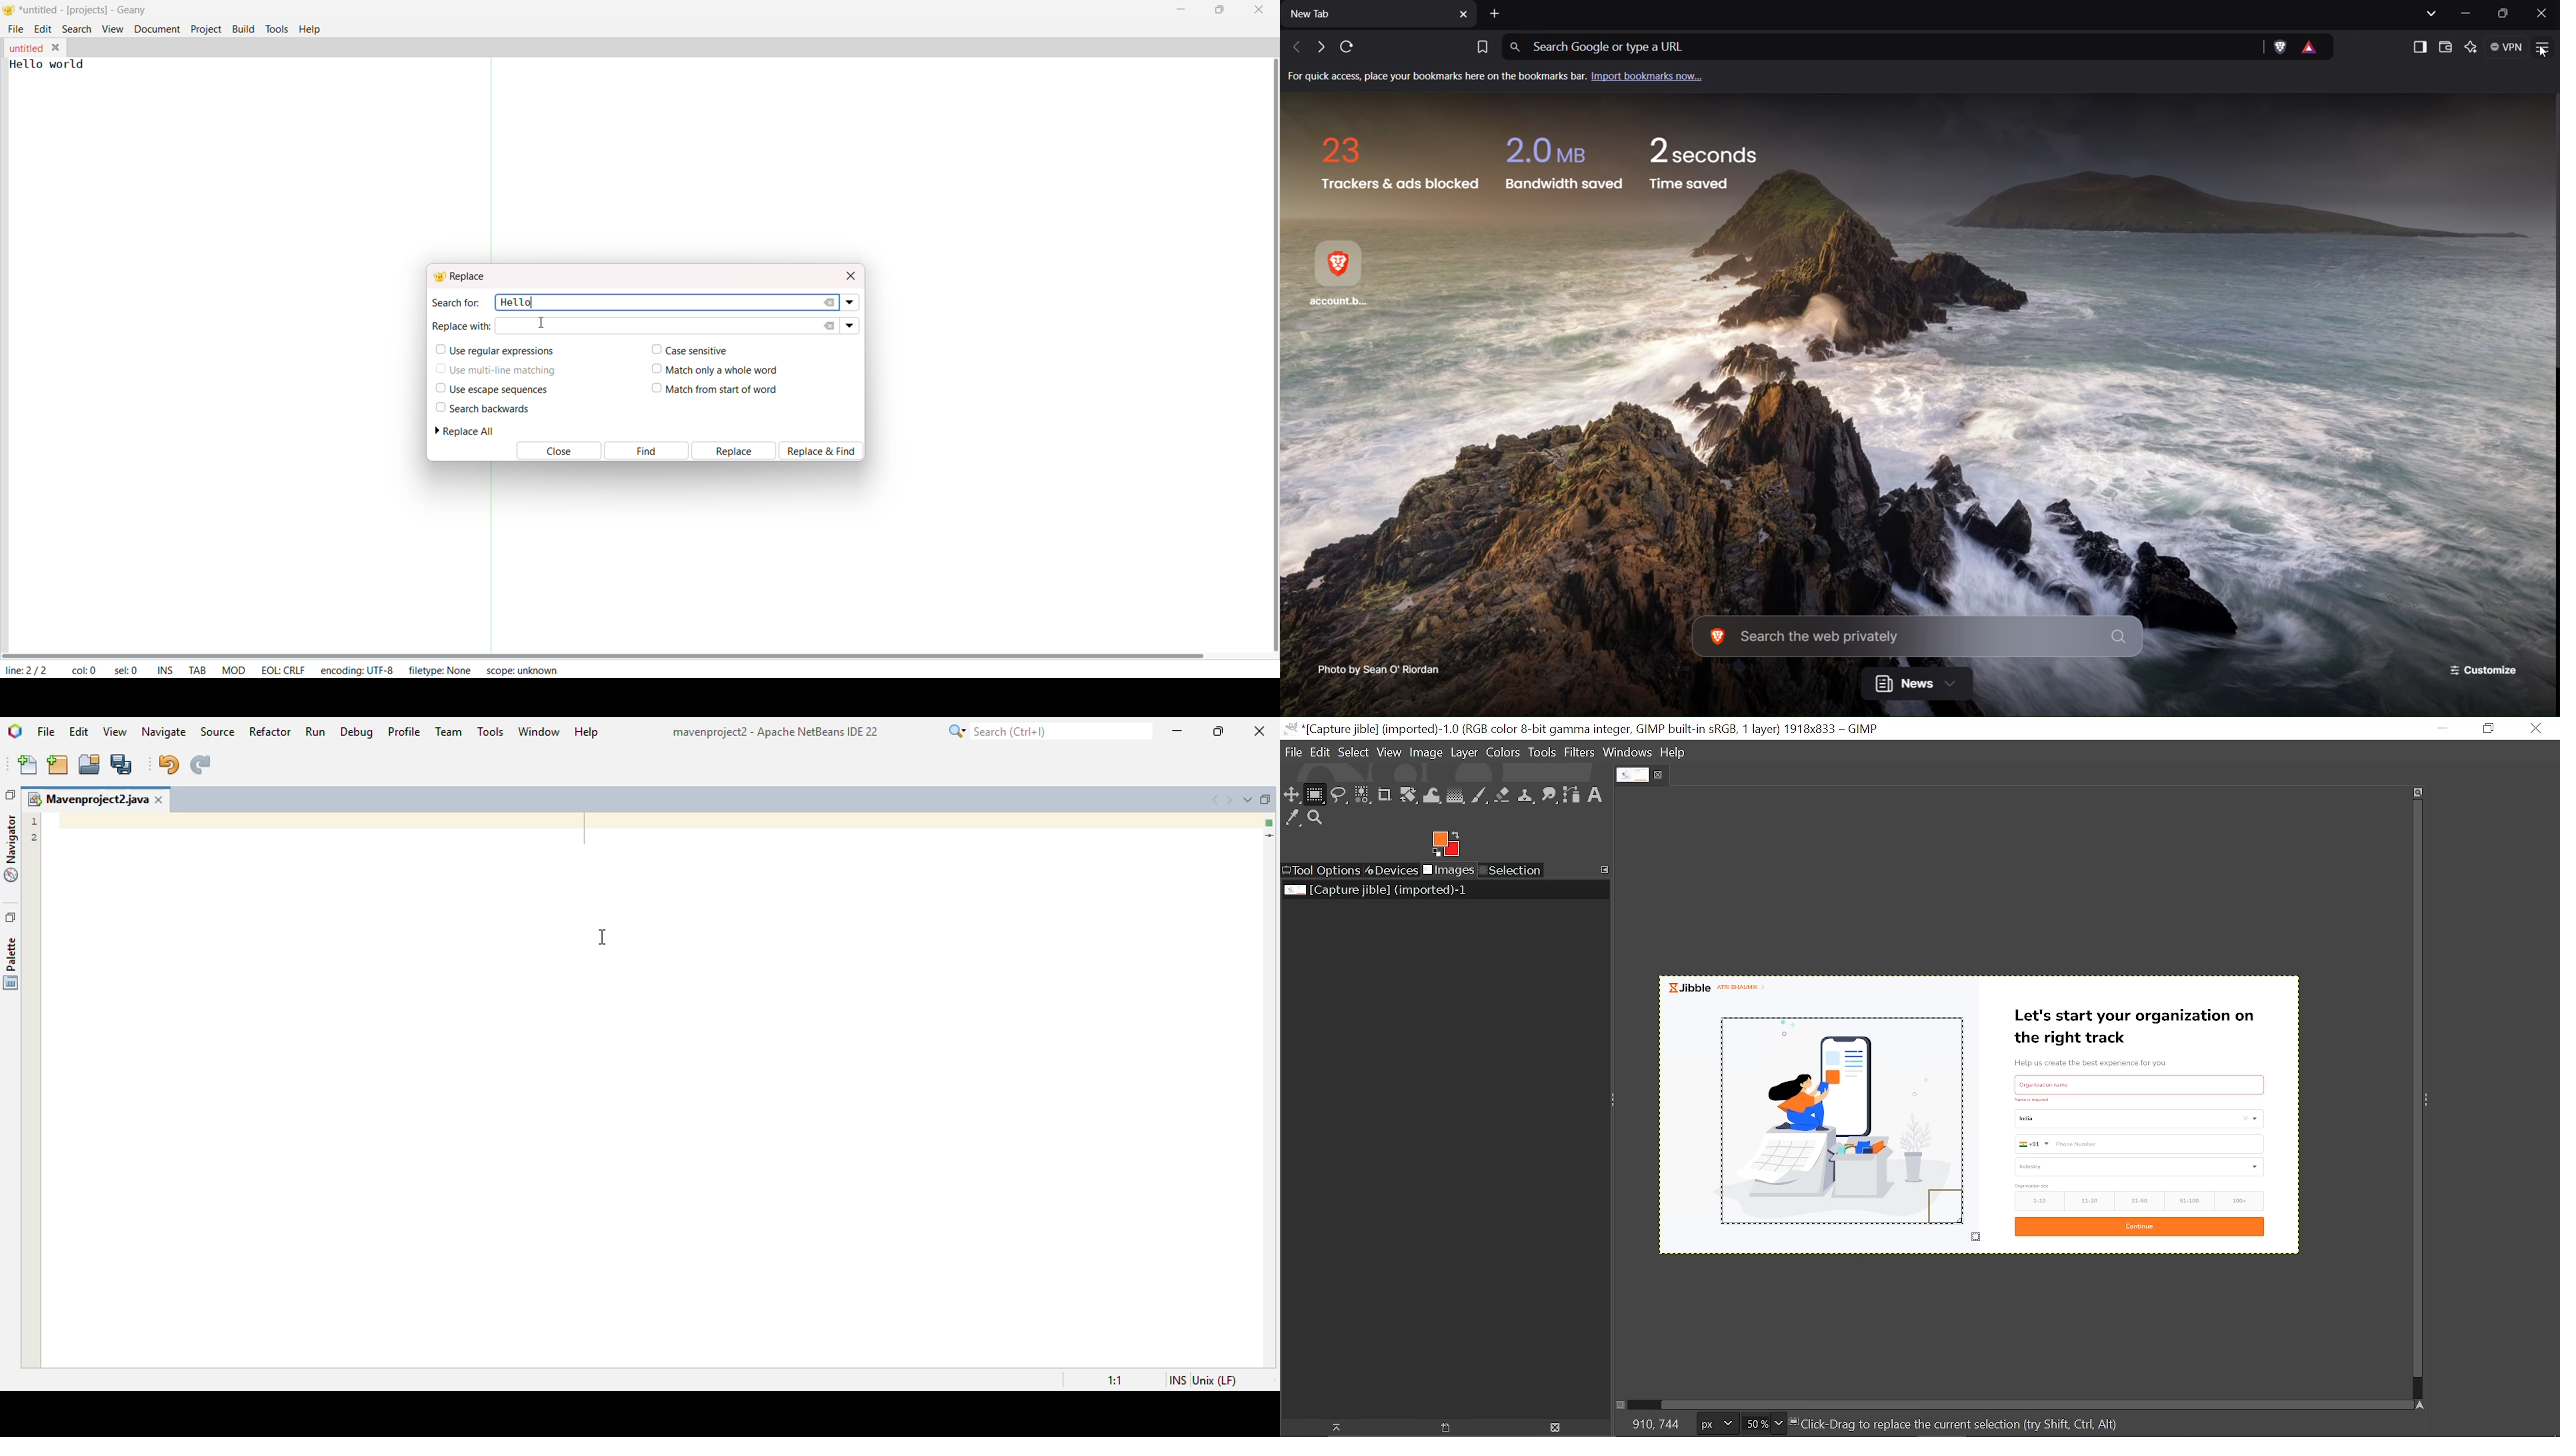 Image resolution: width=2576 pixels, height=1456 pixels. I want to click on Wallet, so click(2446, 47).